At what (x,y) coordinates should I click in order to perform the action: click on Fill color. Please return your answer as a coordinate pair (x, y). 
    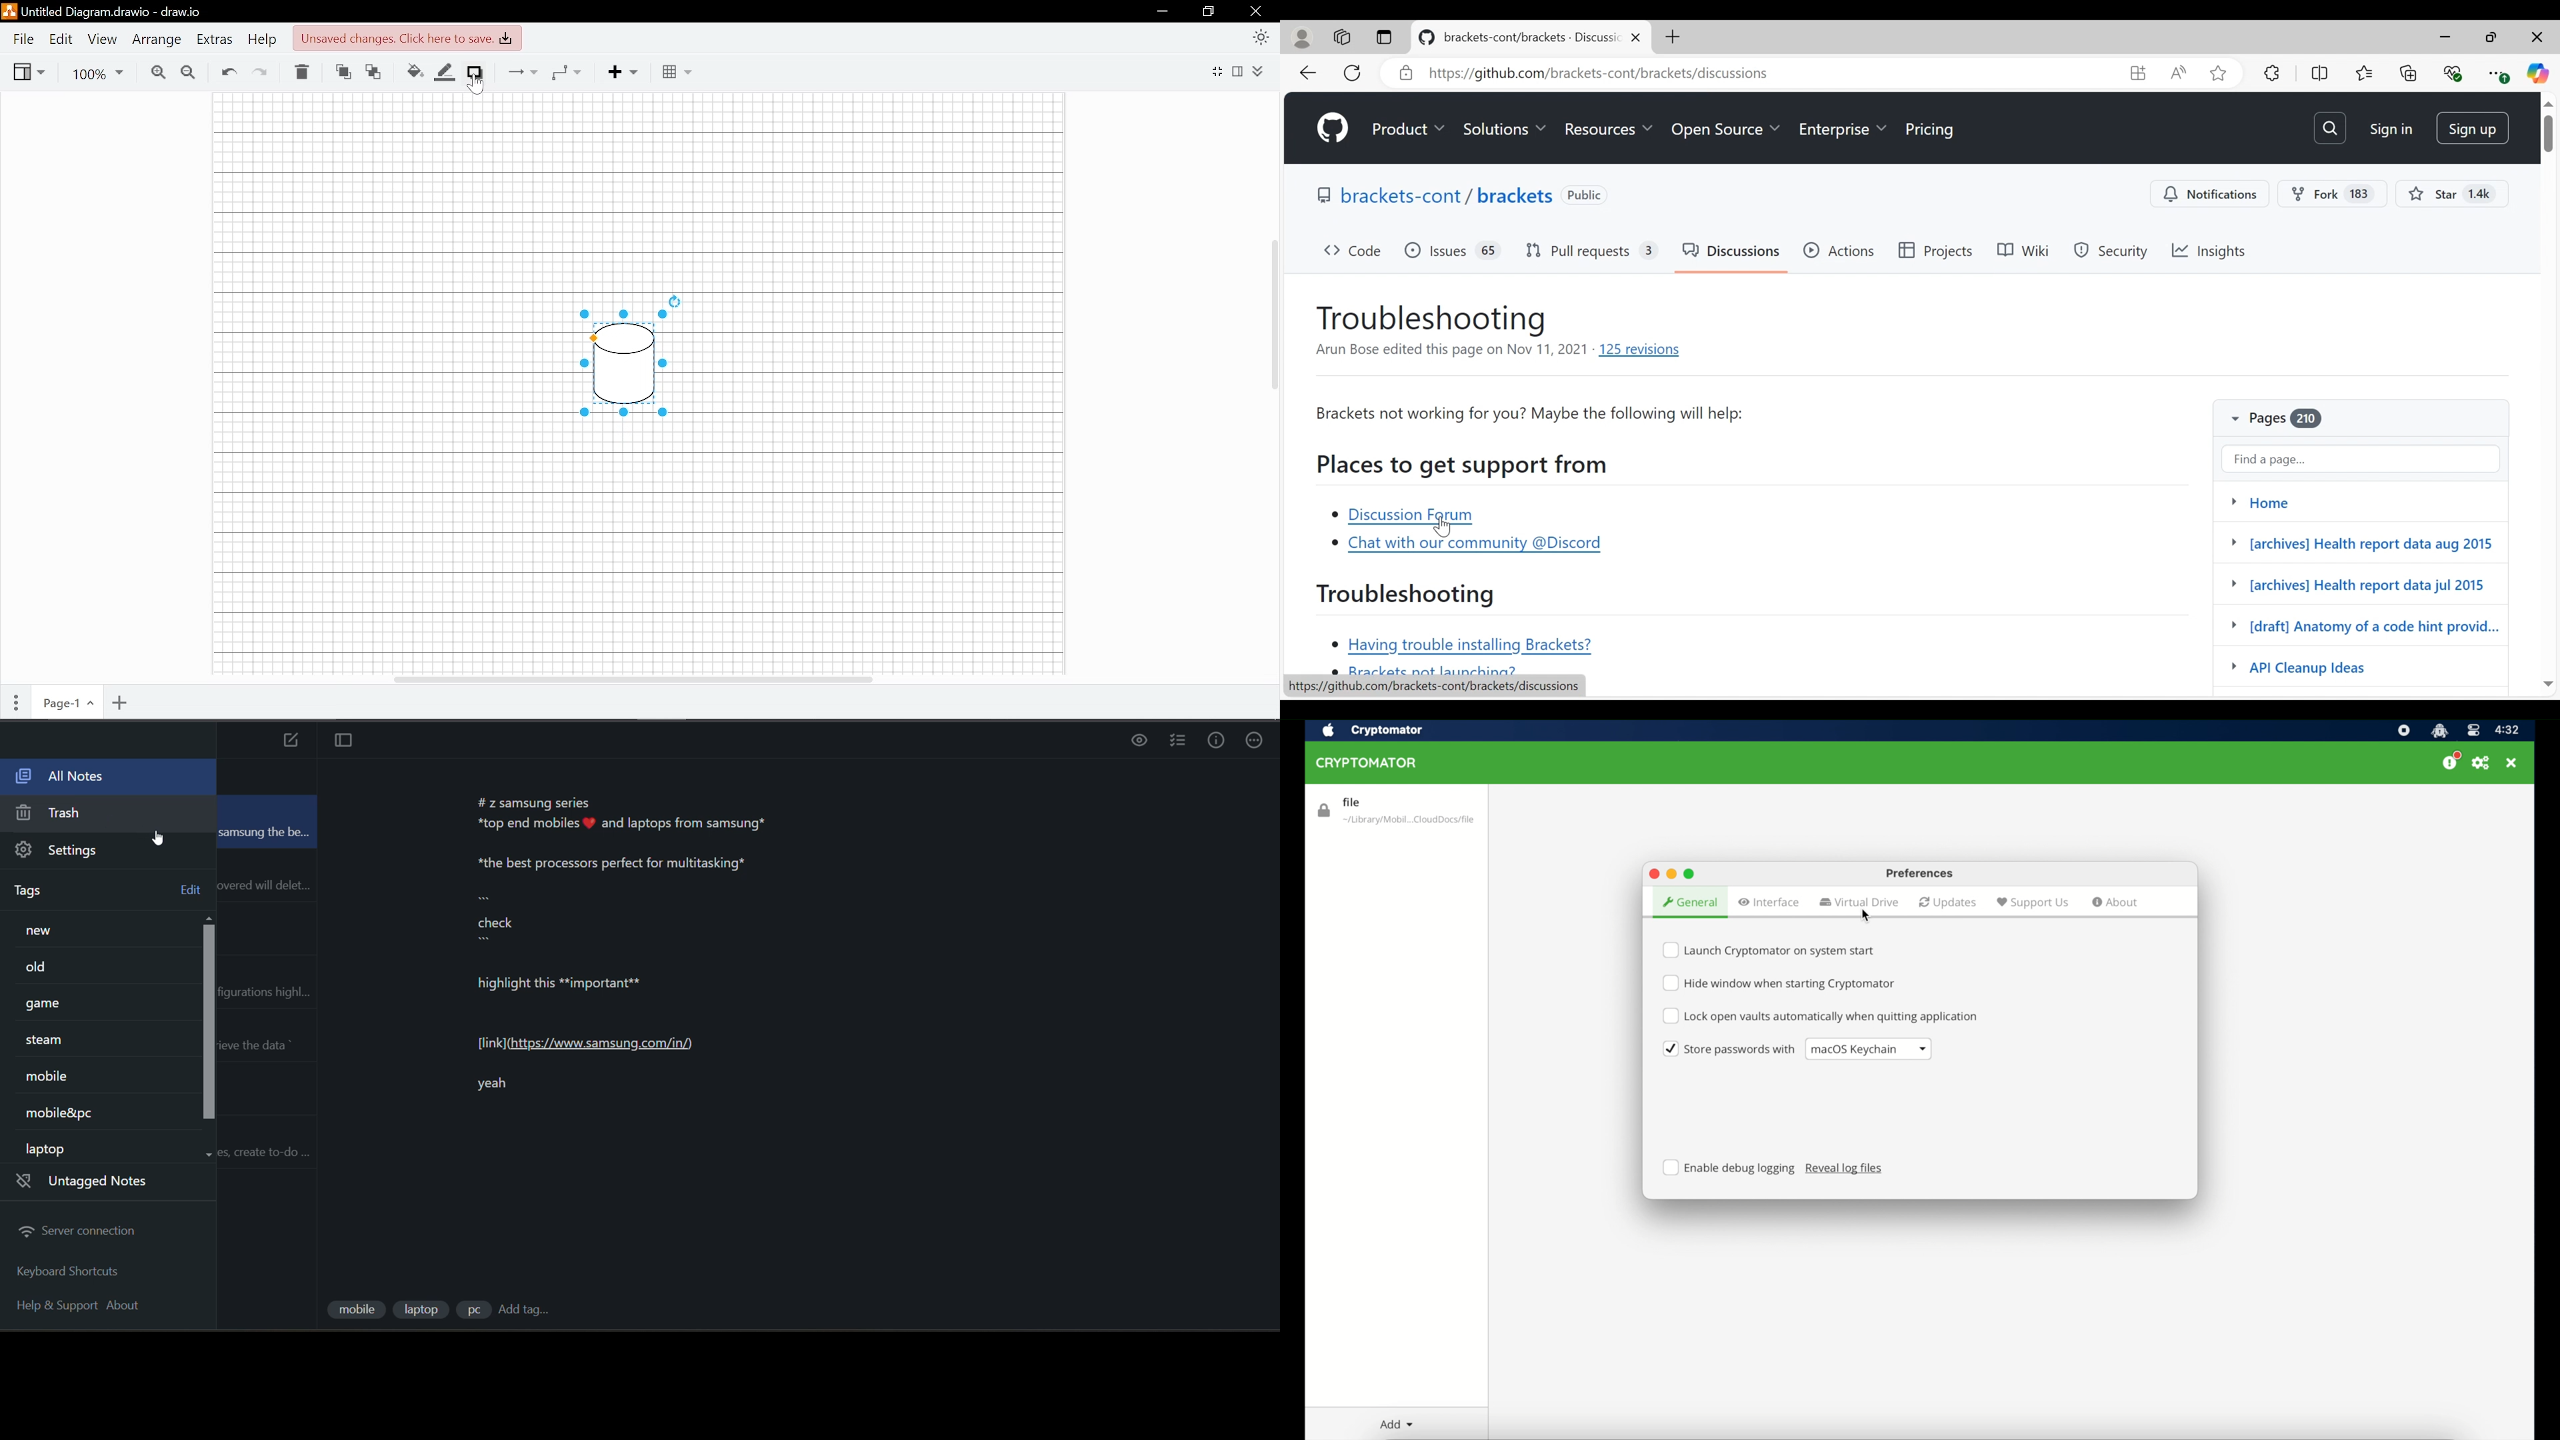
    Looking at the image, I should click on (412, 72).